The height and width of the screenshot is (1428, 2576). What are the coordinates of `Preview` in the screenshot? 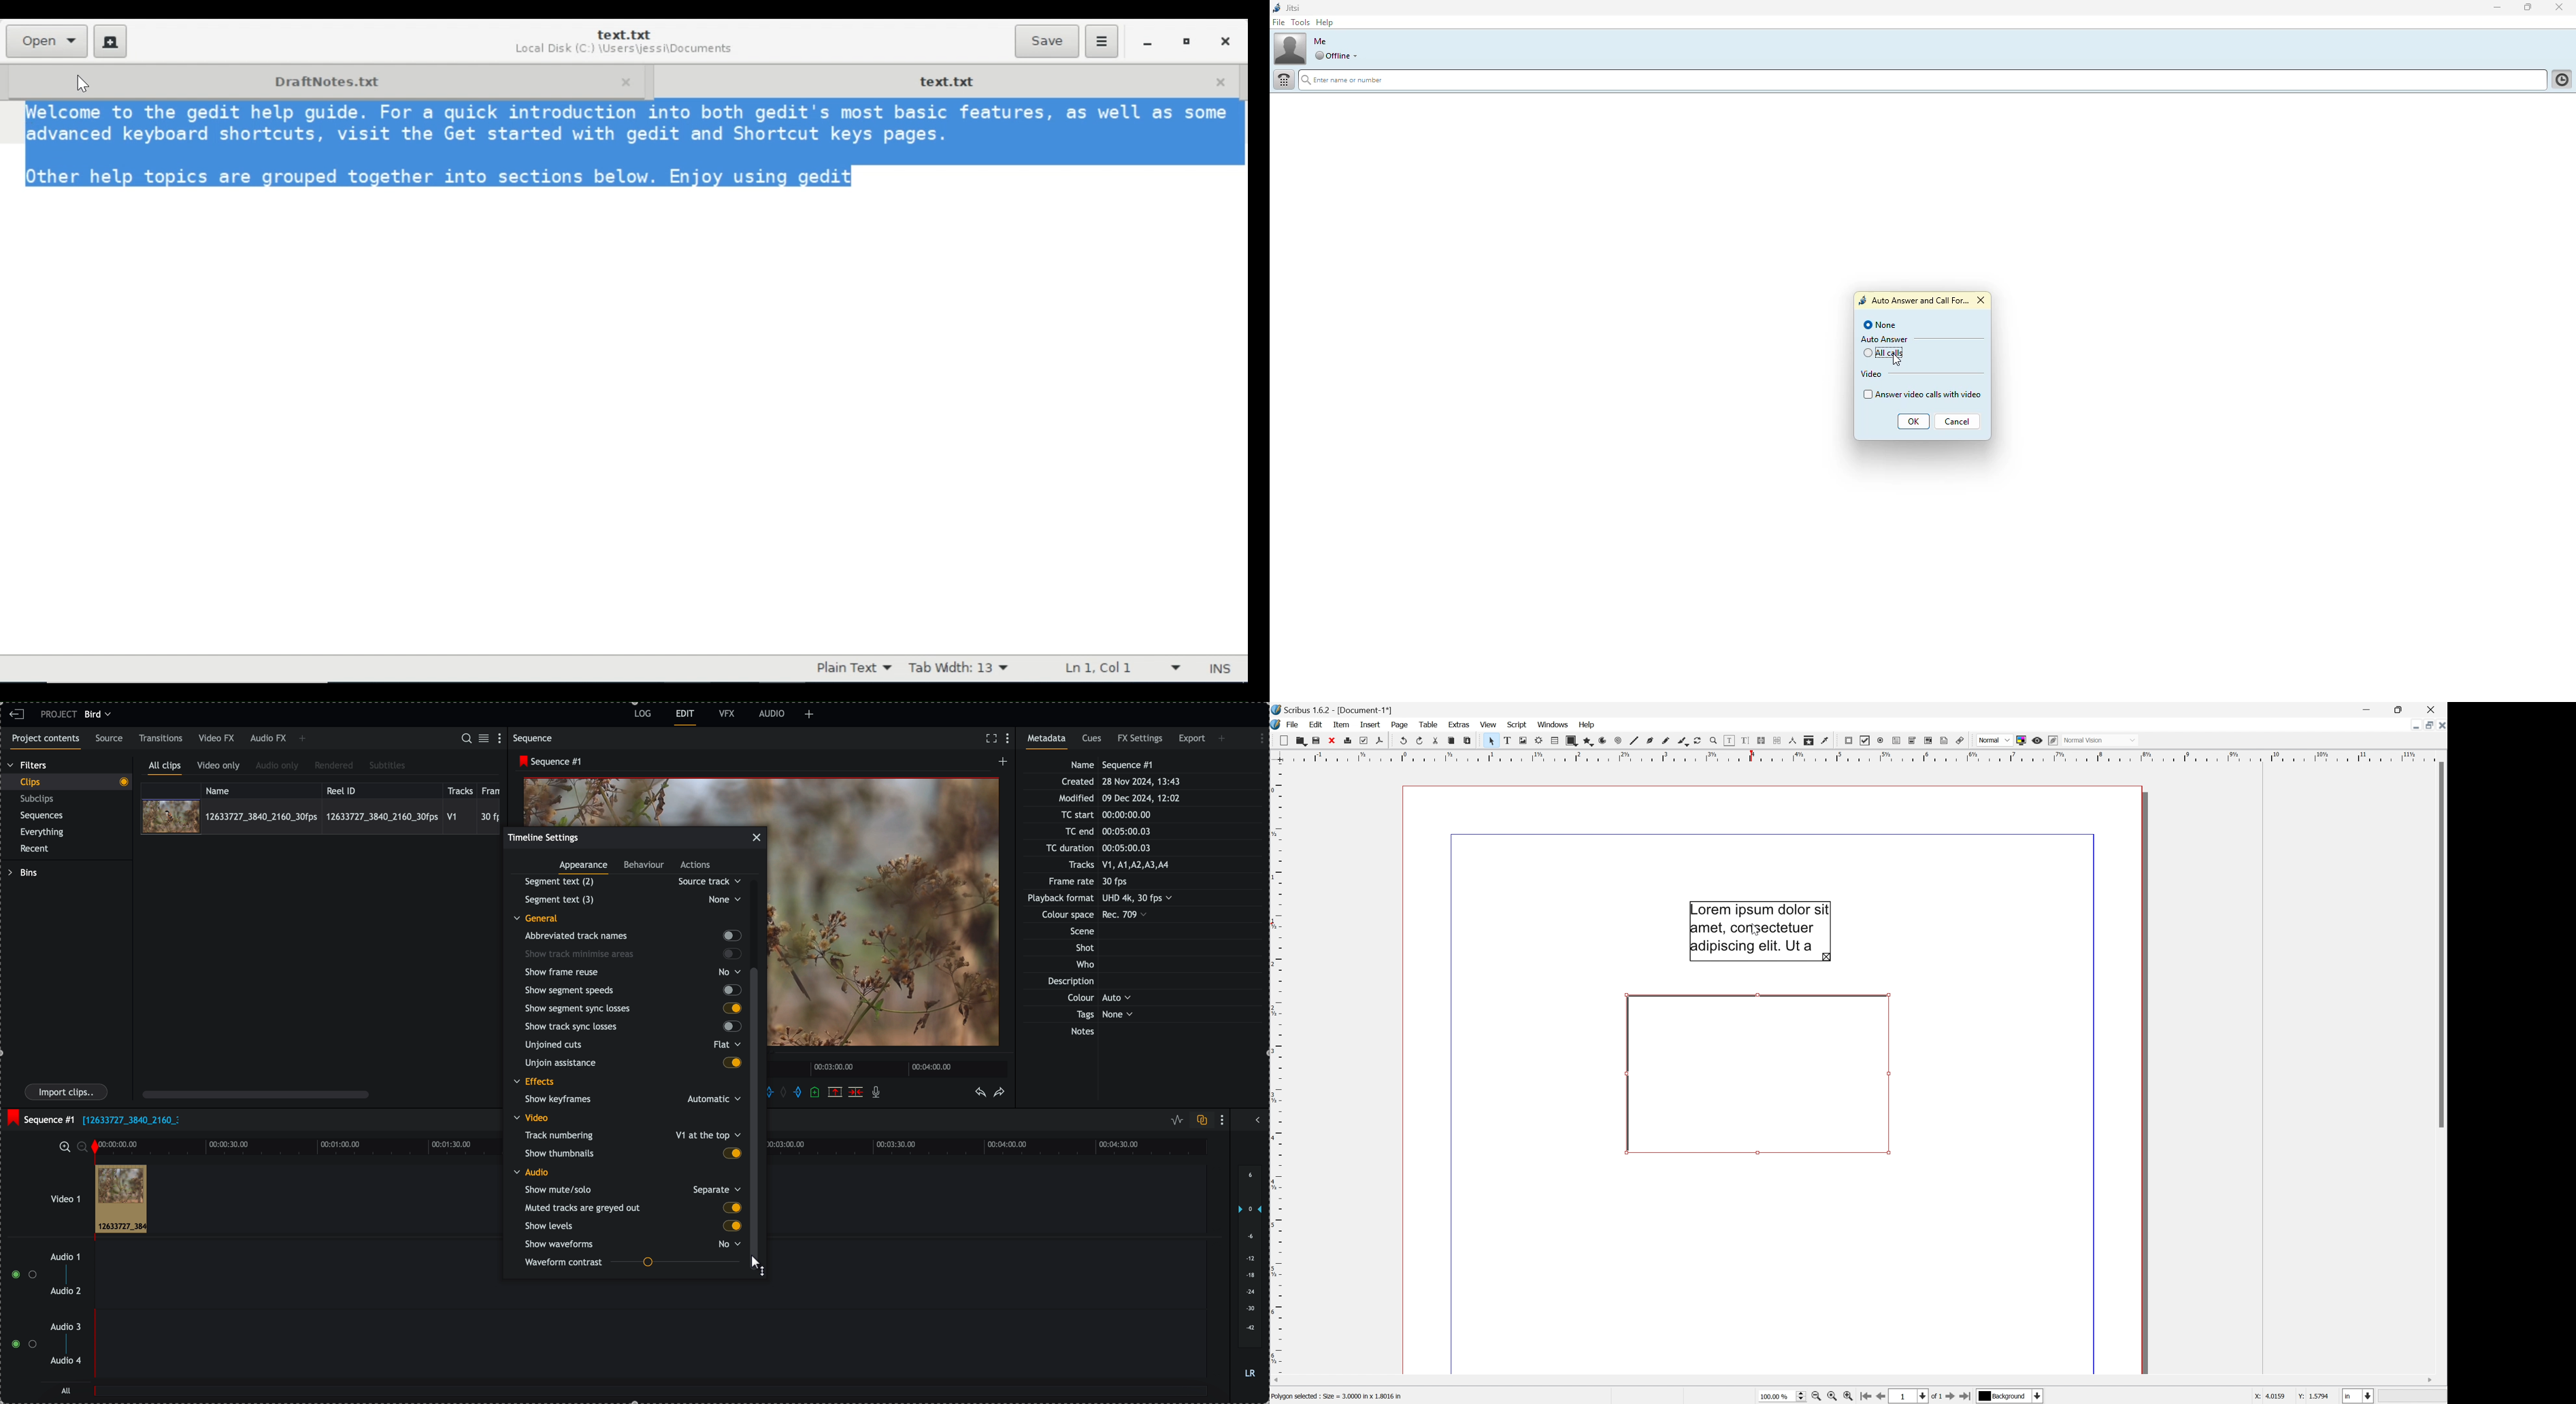 It's located at (2038, 740).